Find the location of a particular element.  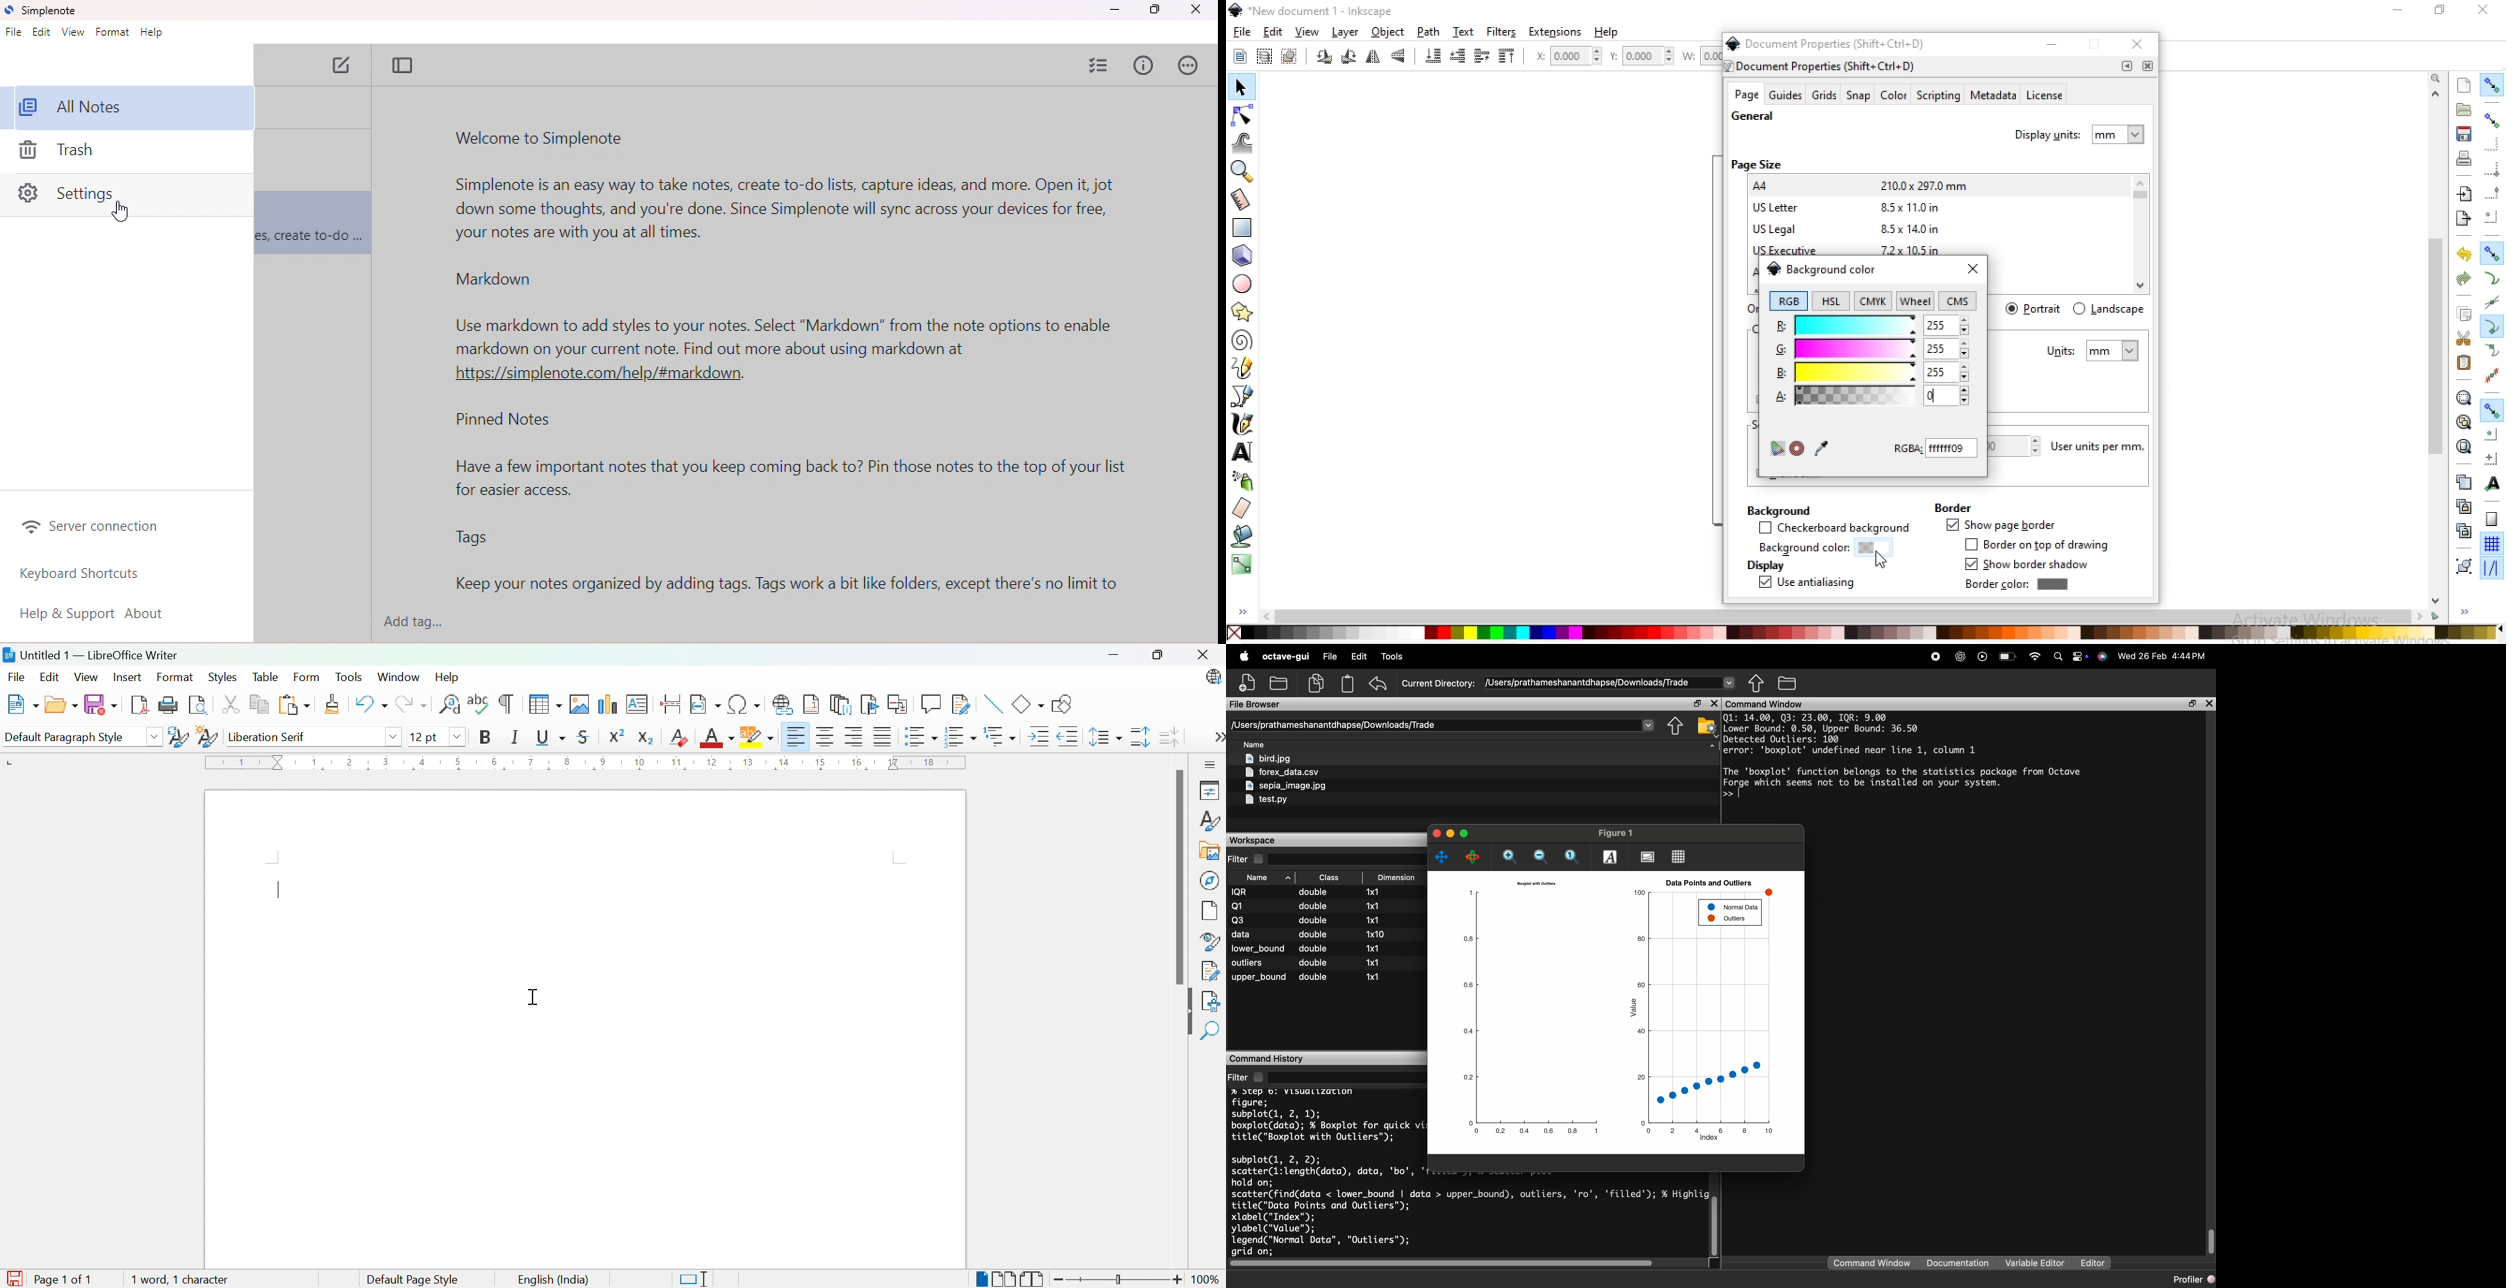

copy is located at coordinates (2464, 315).